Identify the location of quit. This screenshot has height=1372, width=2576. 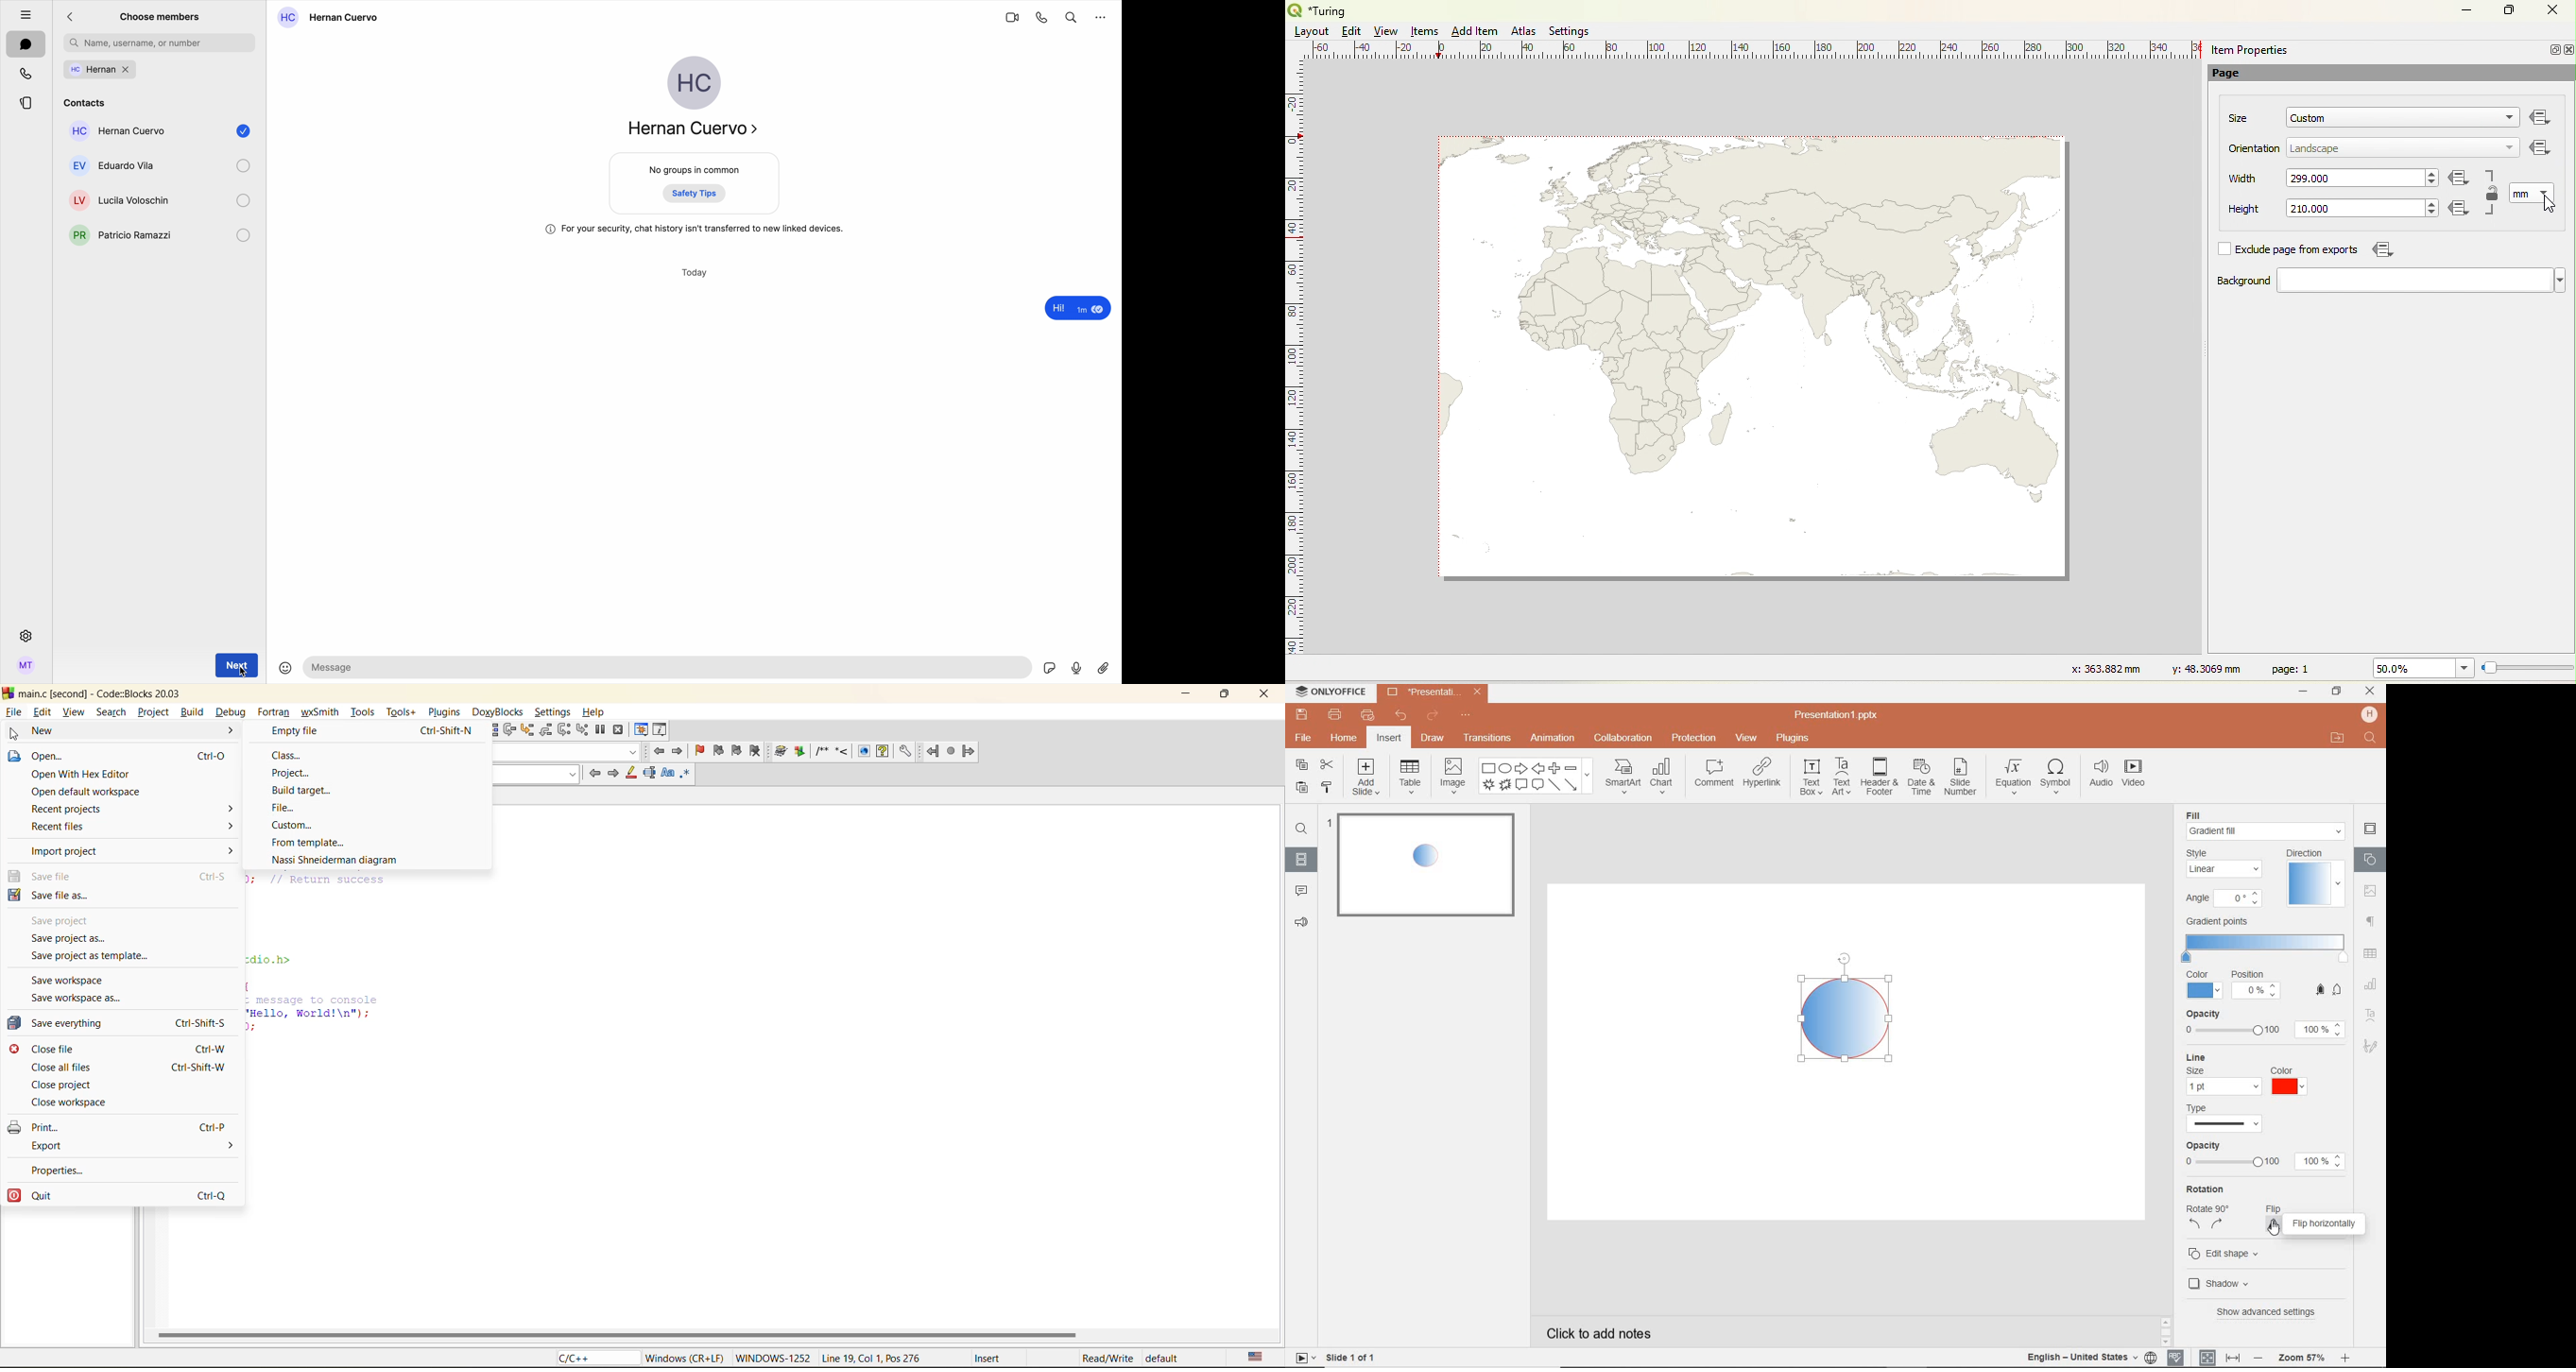
(42, 1197).